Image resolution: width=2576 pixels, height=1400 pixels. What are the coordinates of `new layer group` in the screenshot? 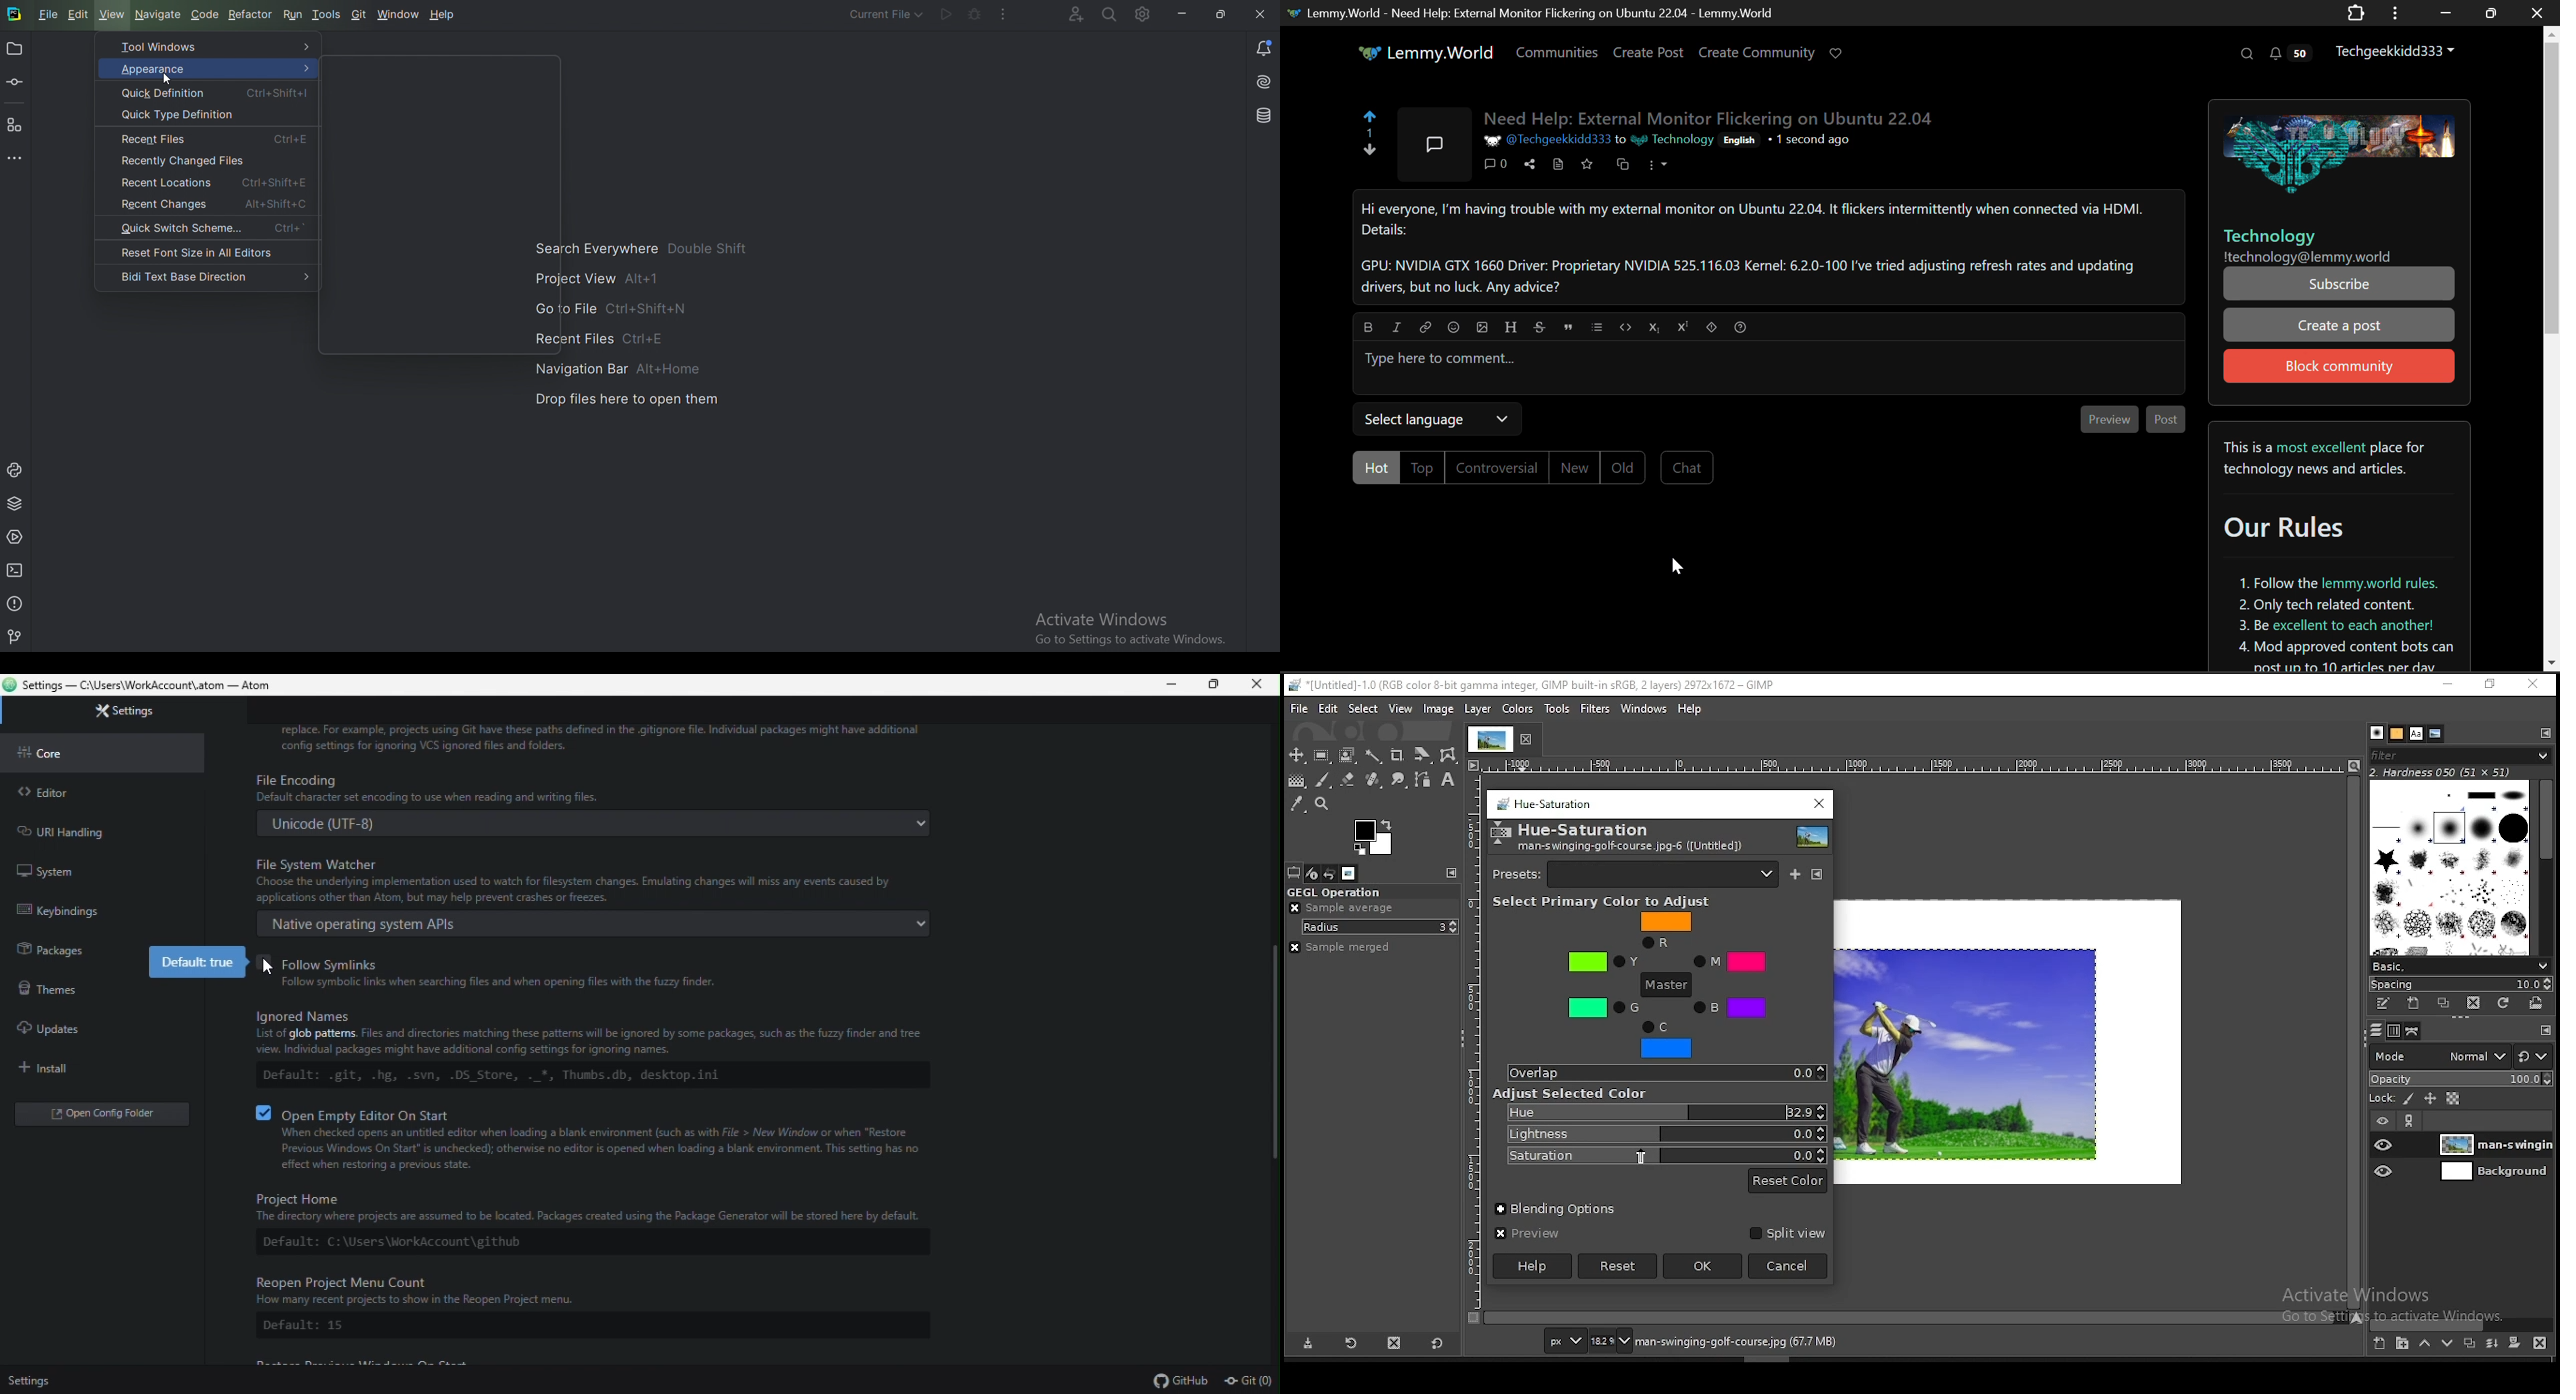 It's located at (2404, 1344).